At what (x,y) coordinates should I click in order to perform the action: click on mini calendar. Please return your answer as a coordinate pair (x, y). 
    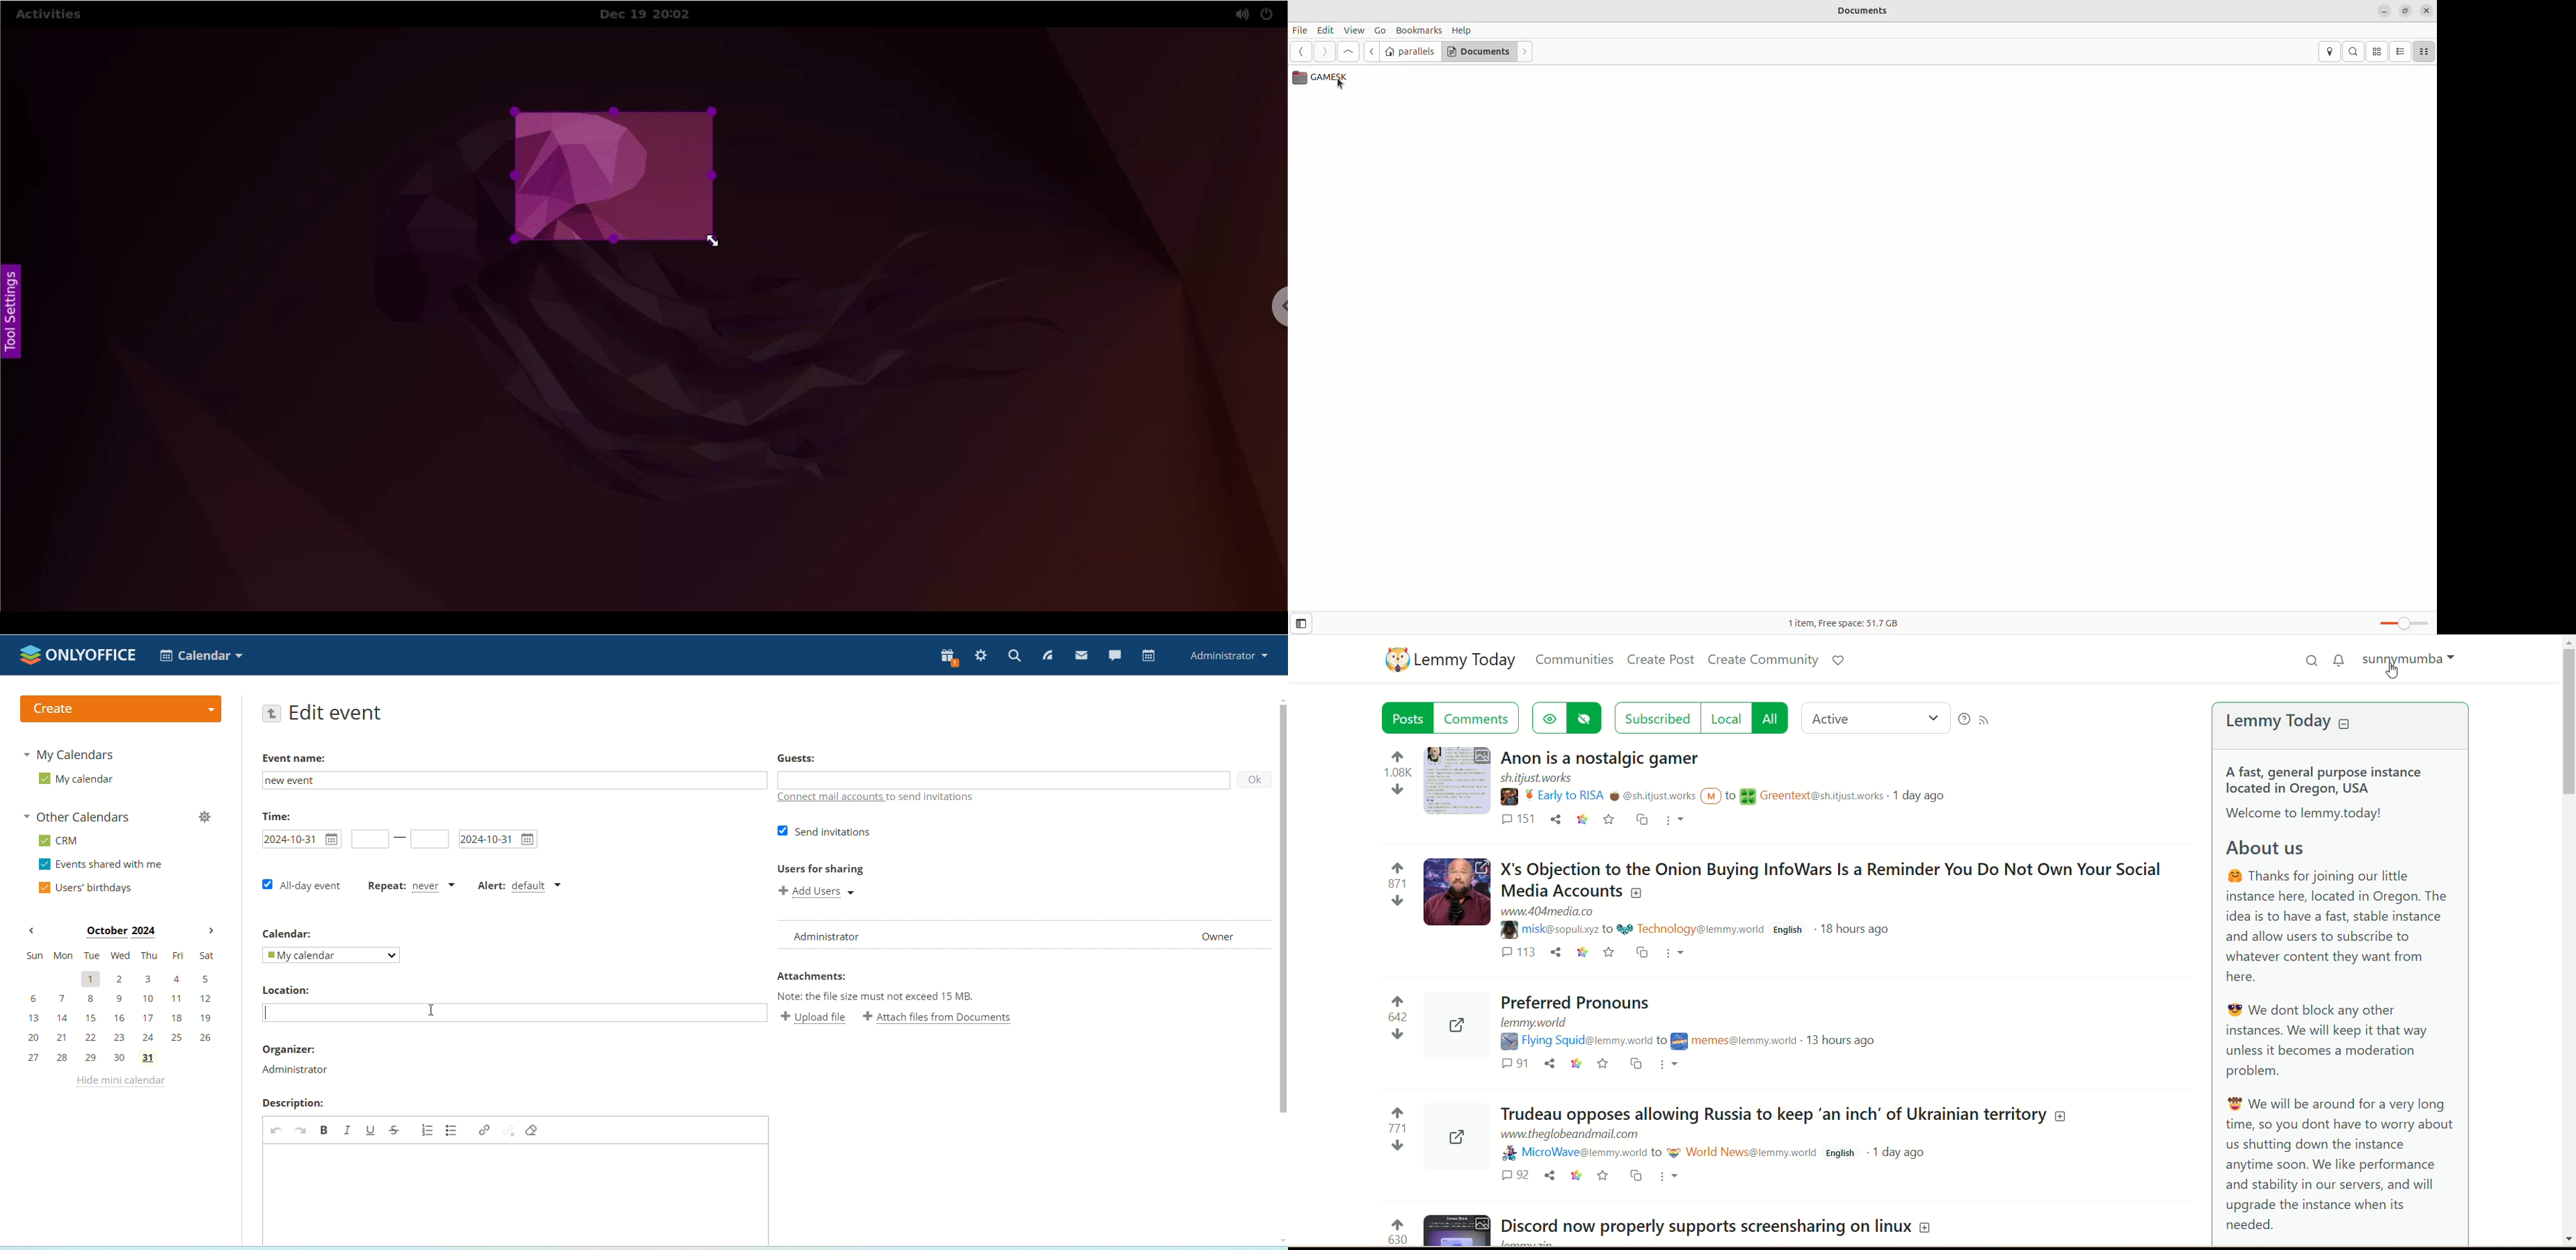
    Looking at the image, I should click on (121, 1007).